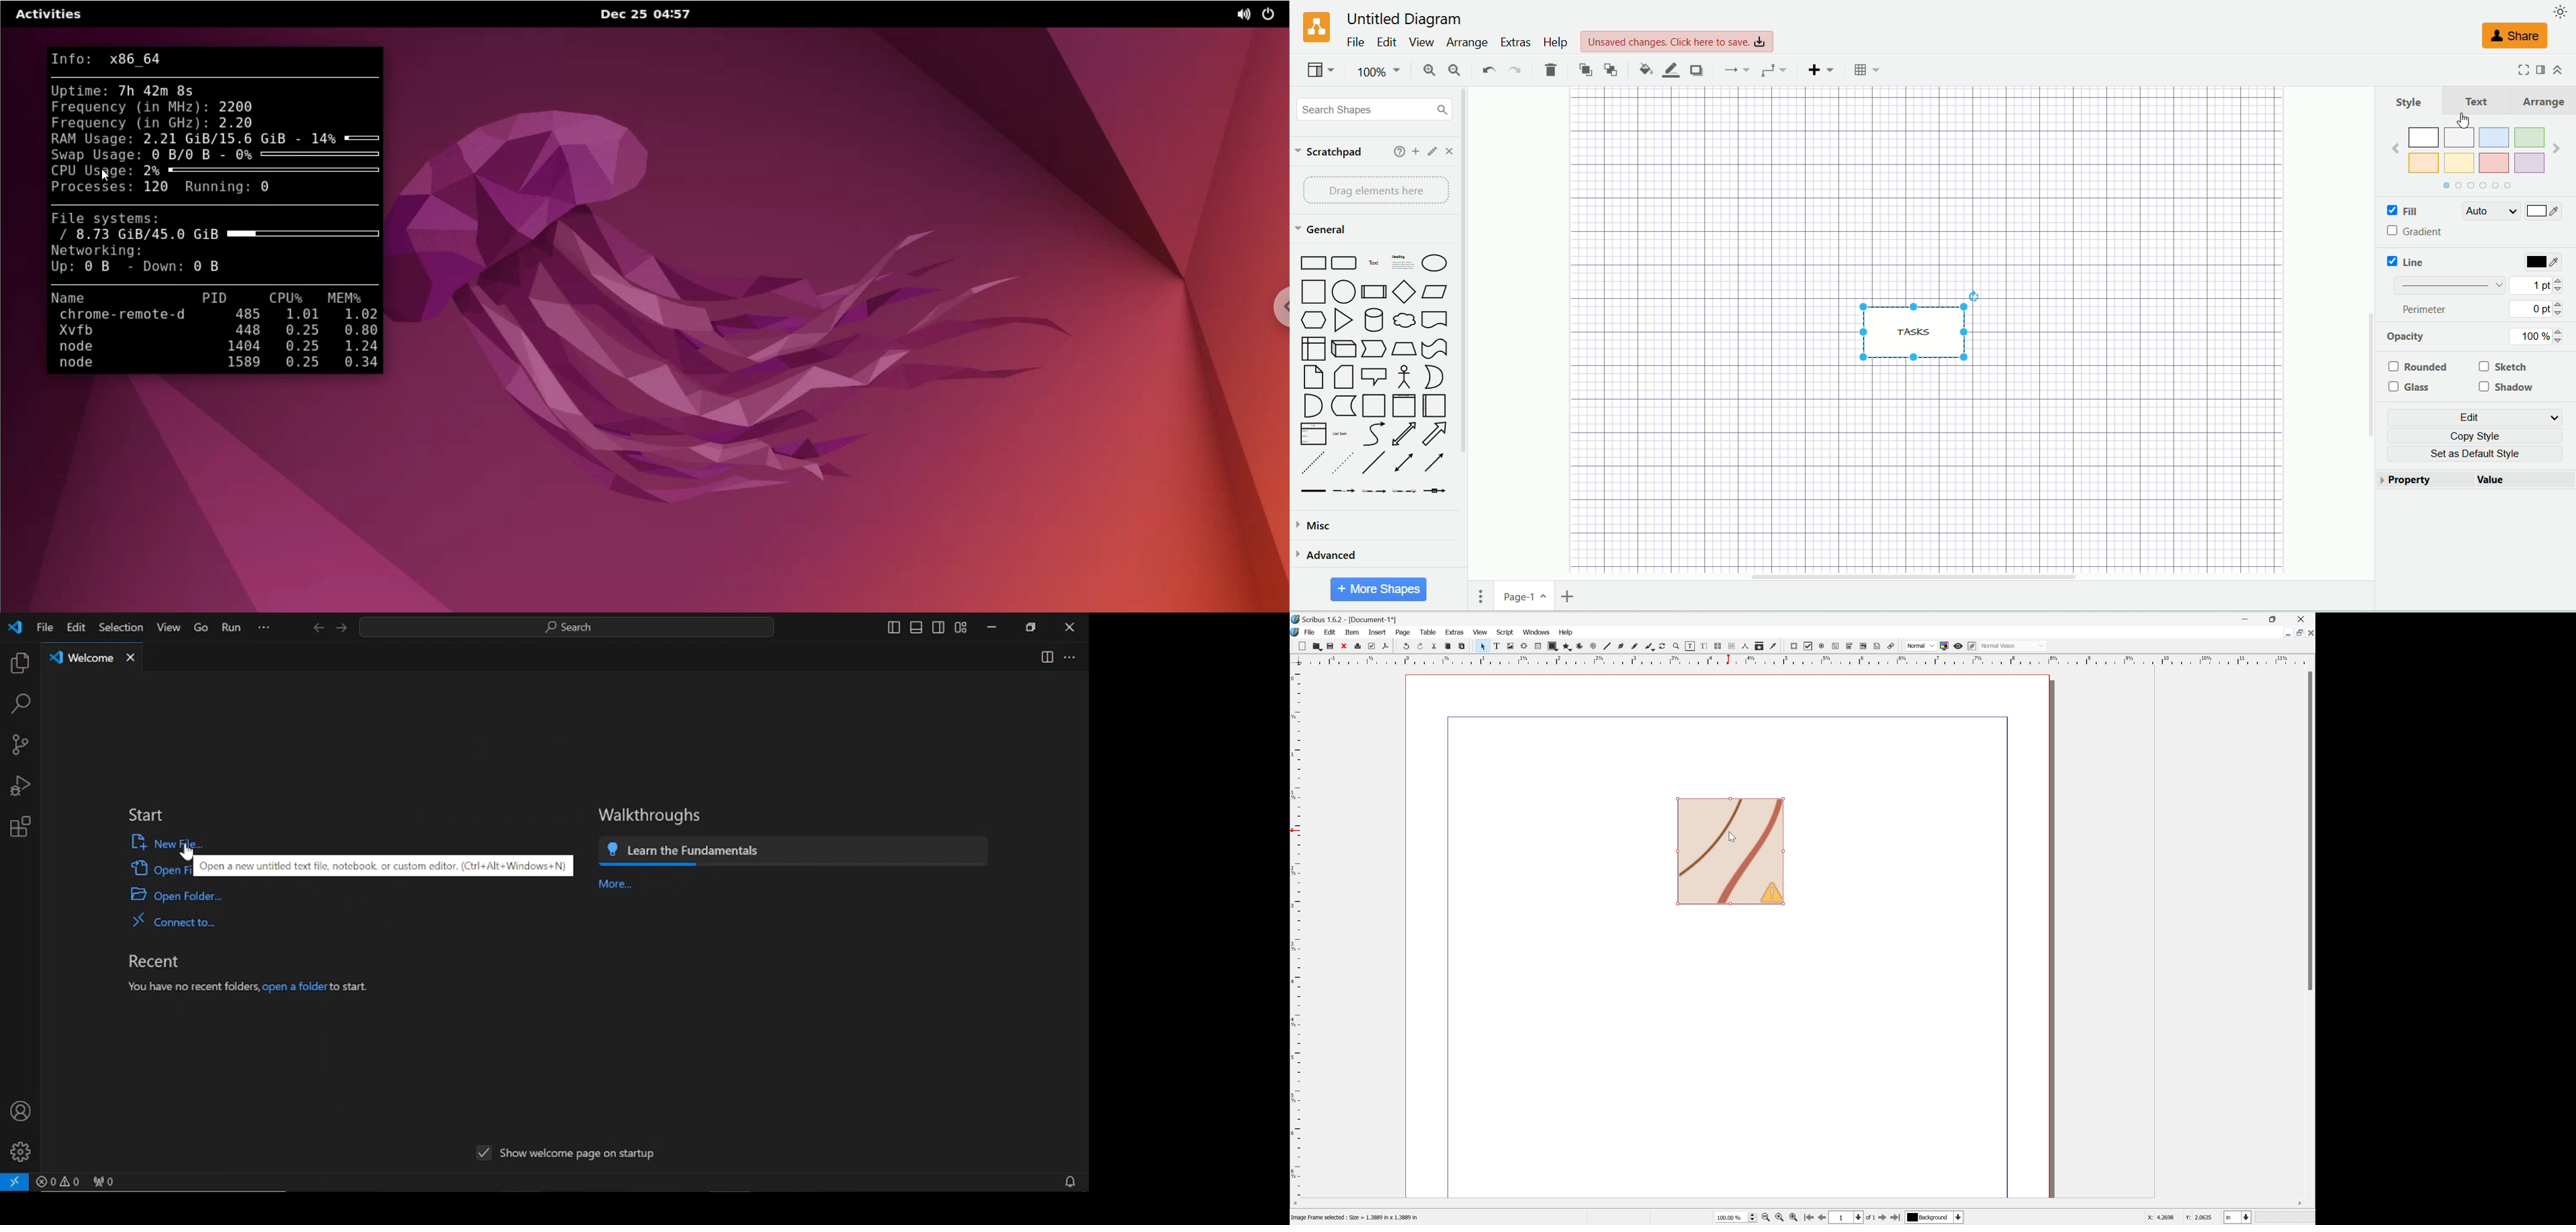  Describe the element at coordinates (1070, 627) in the screenshot. I see `close` at that location.